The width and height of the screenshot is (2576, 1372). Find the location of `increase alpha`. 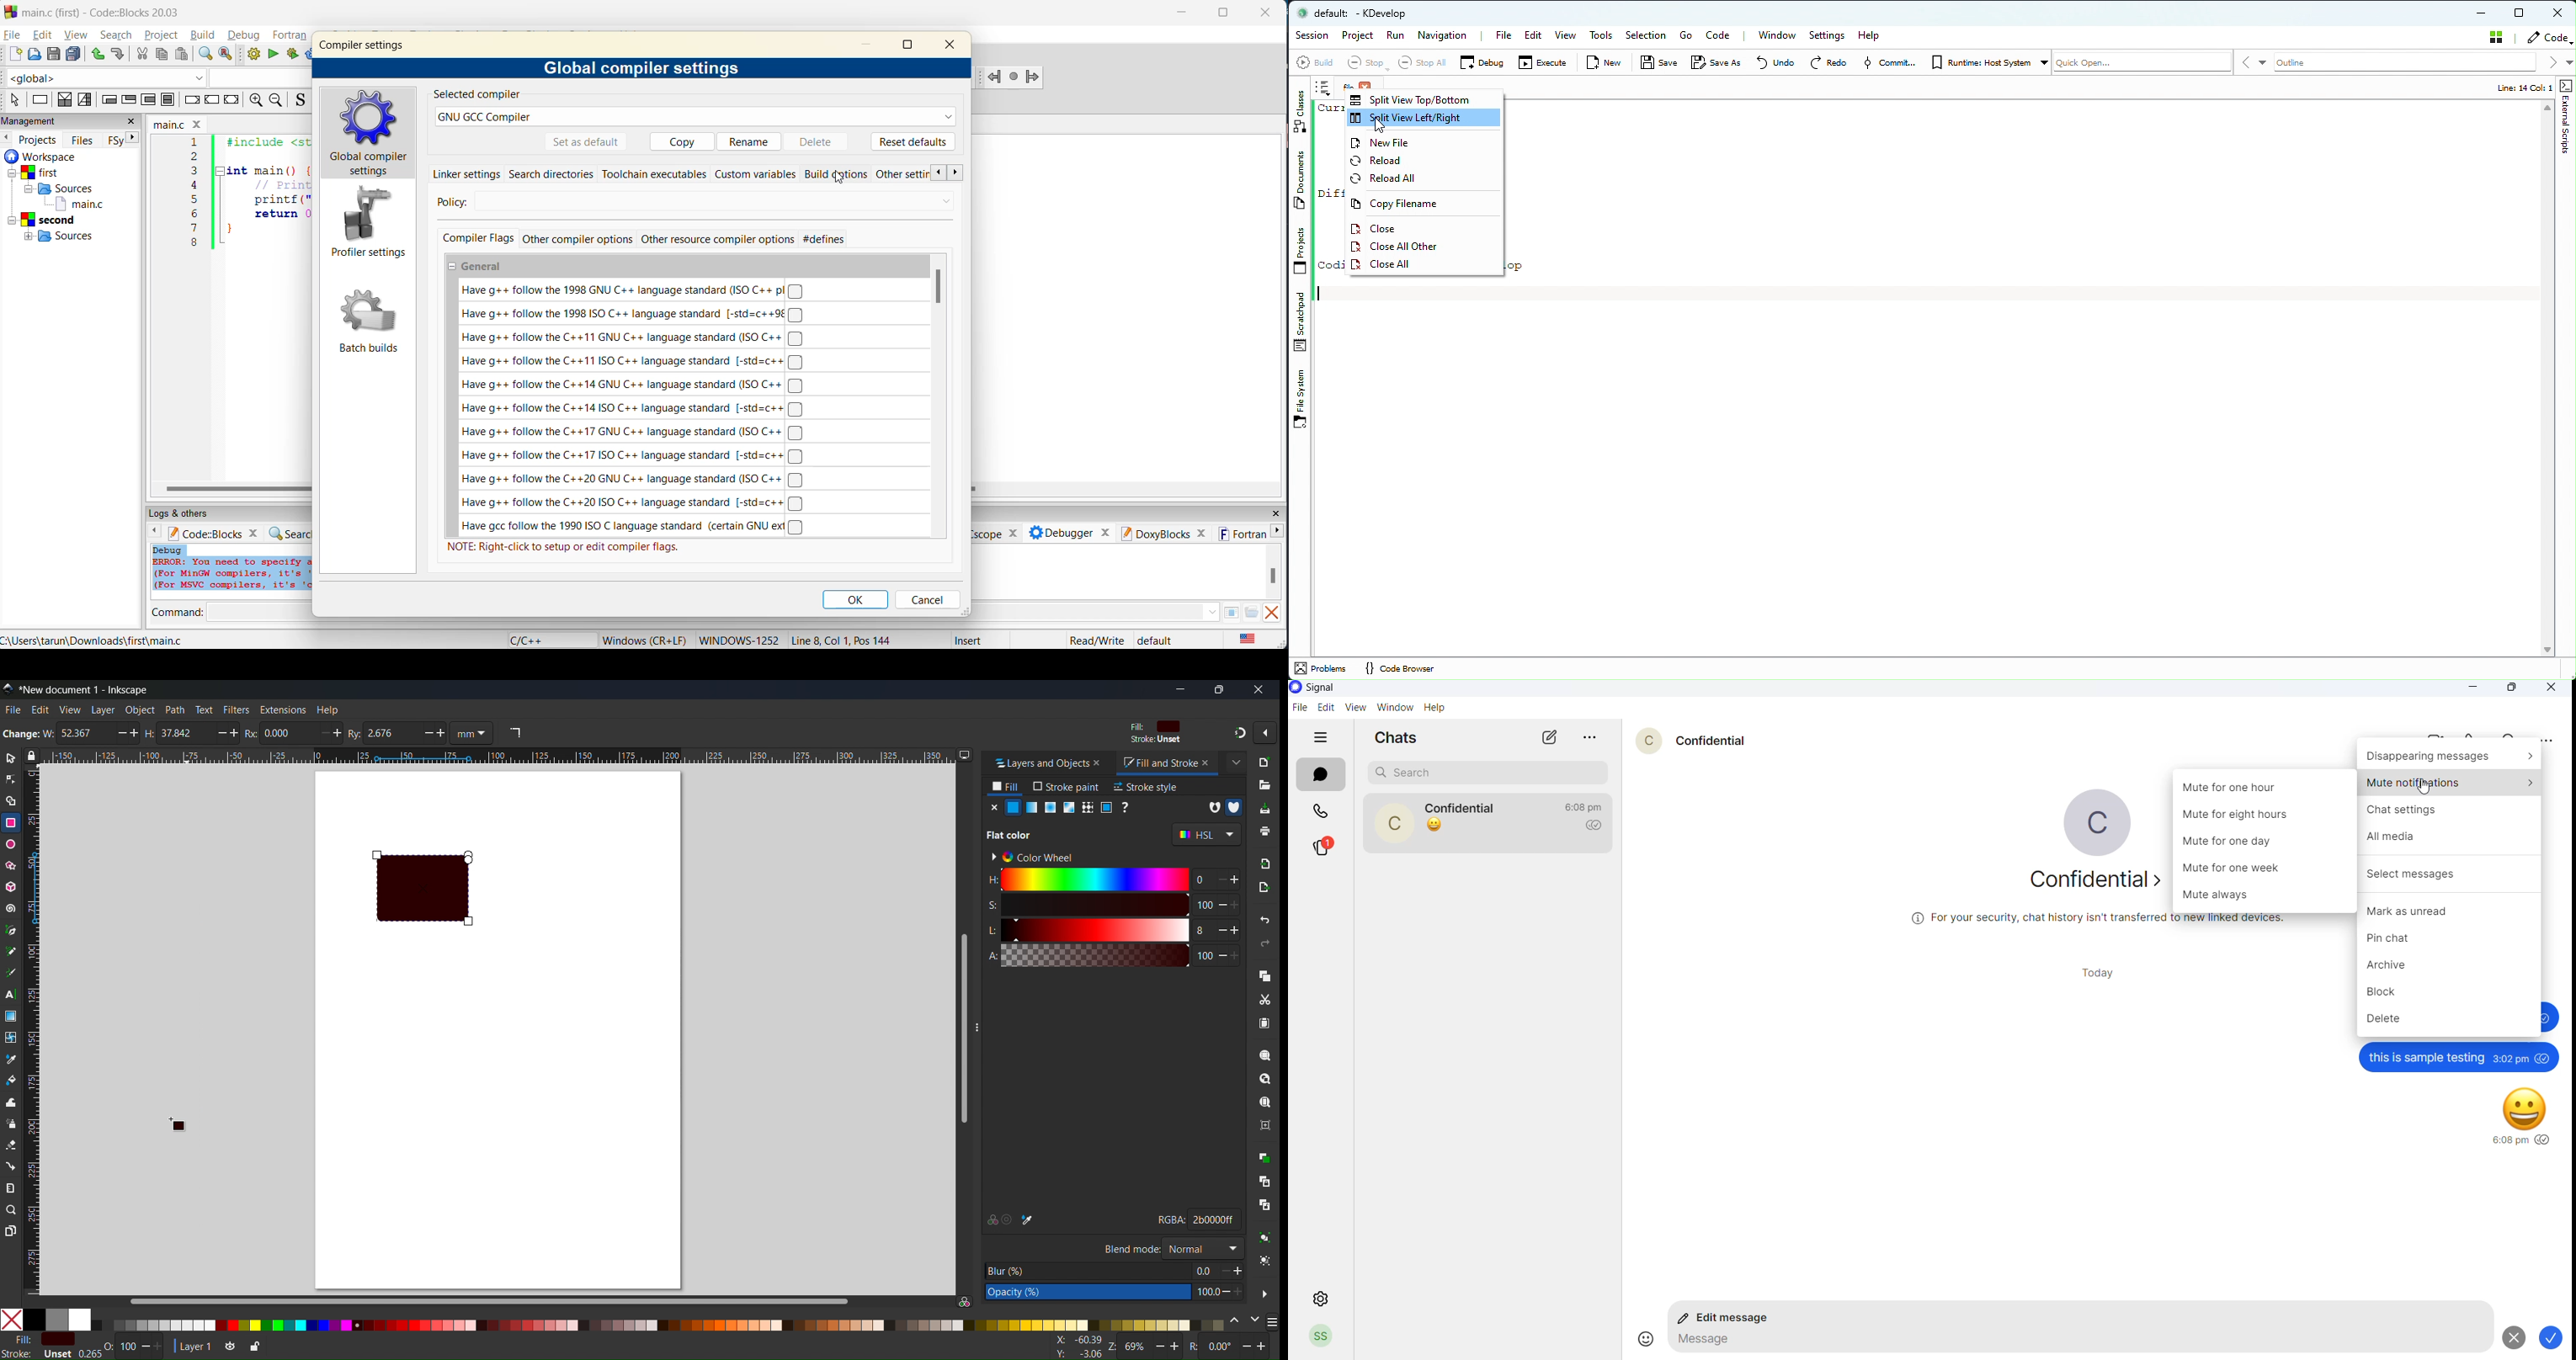

increase alpha is located at coordinates (1240, 954).